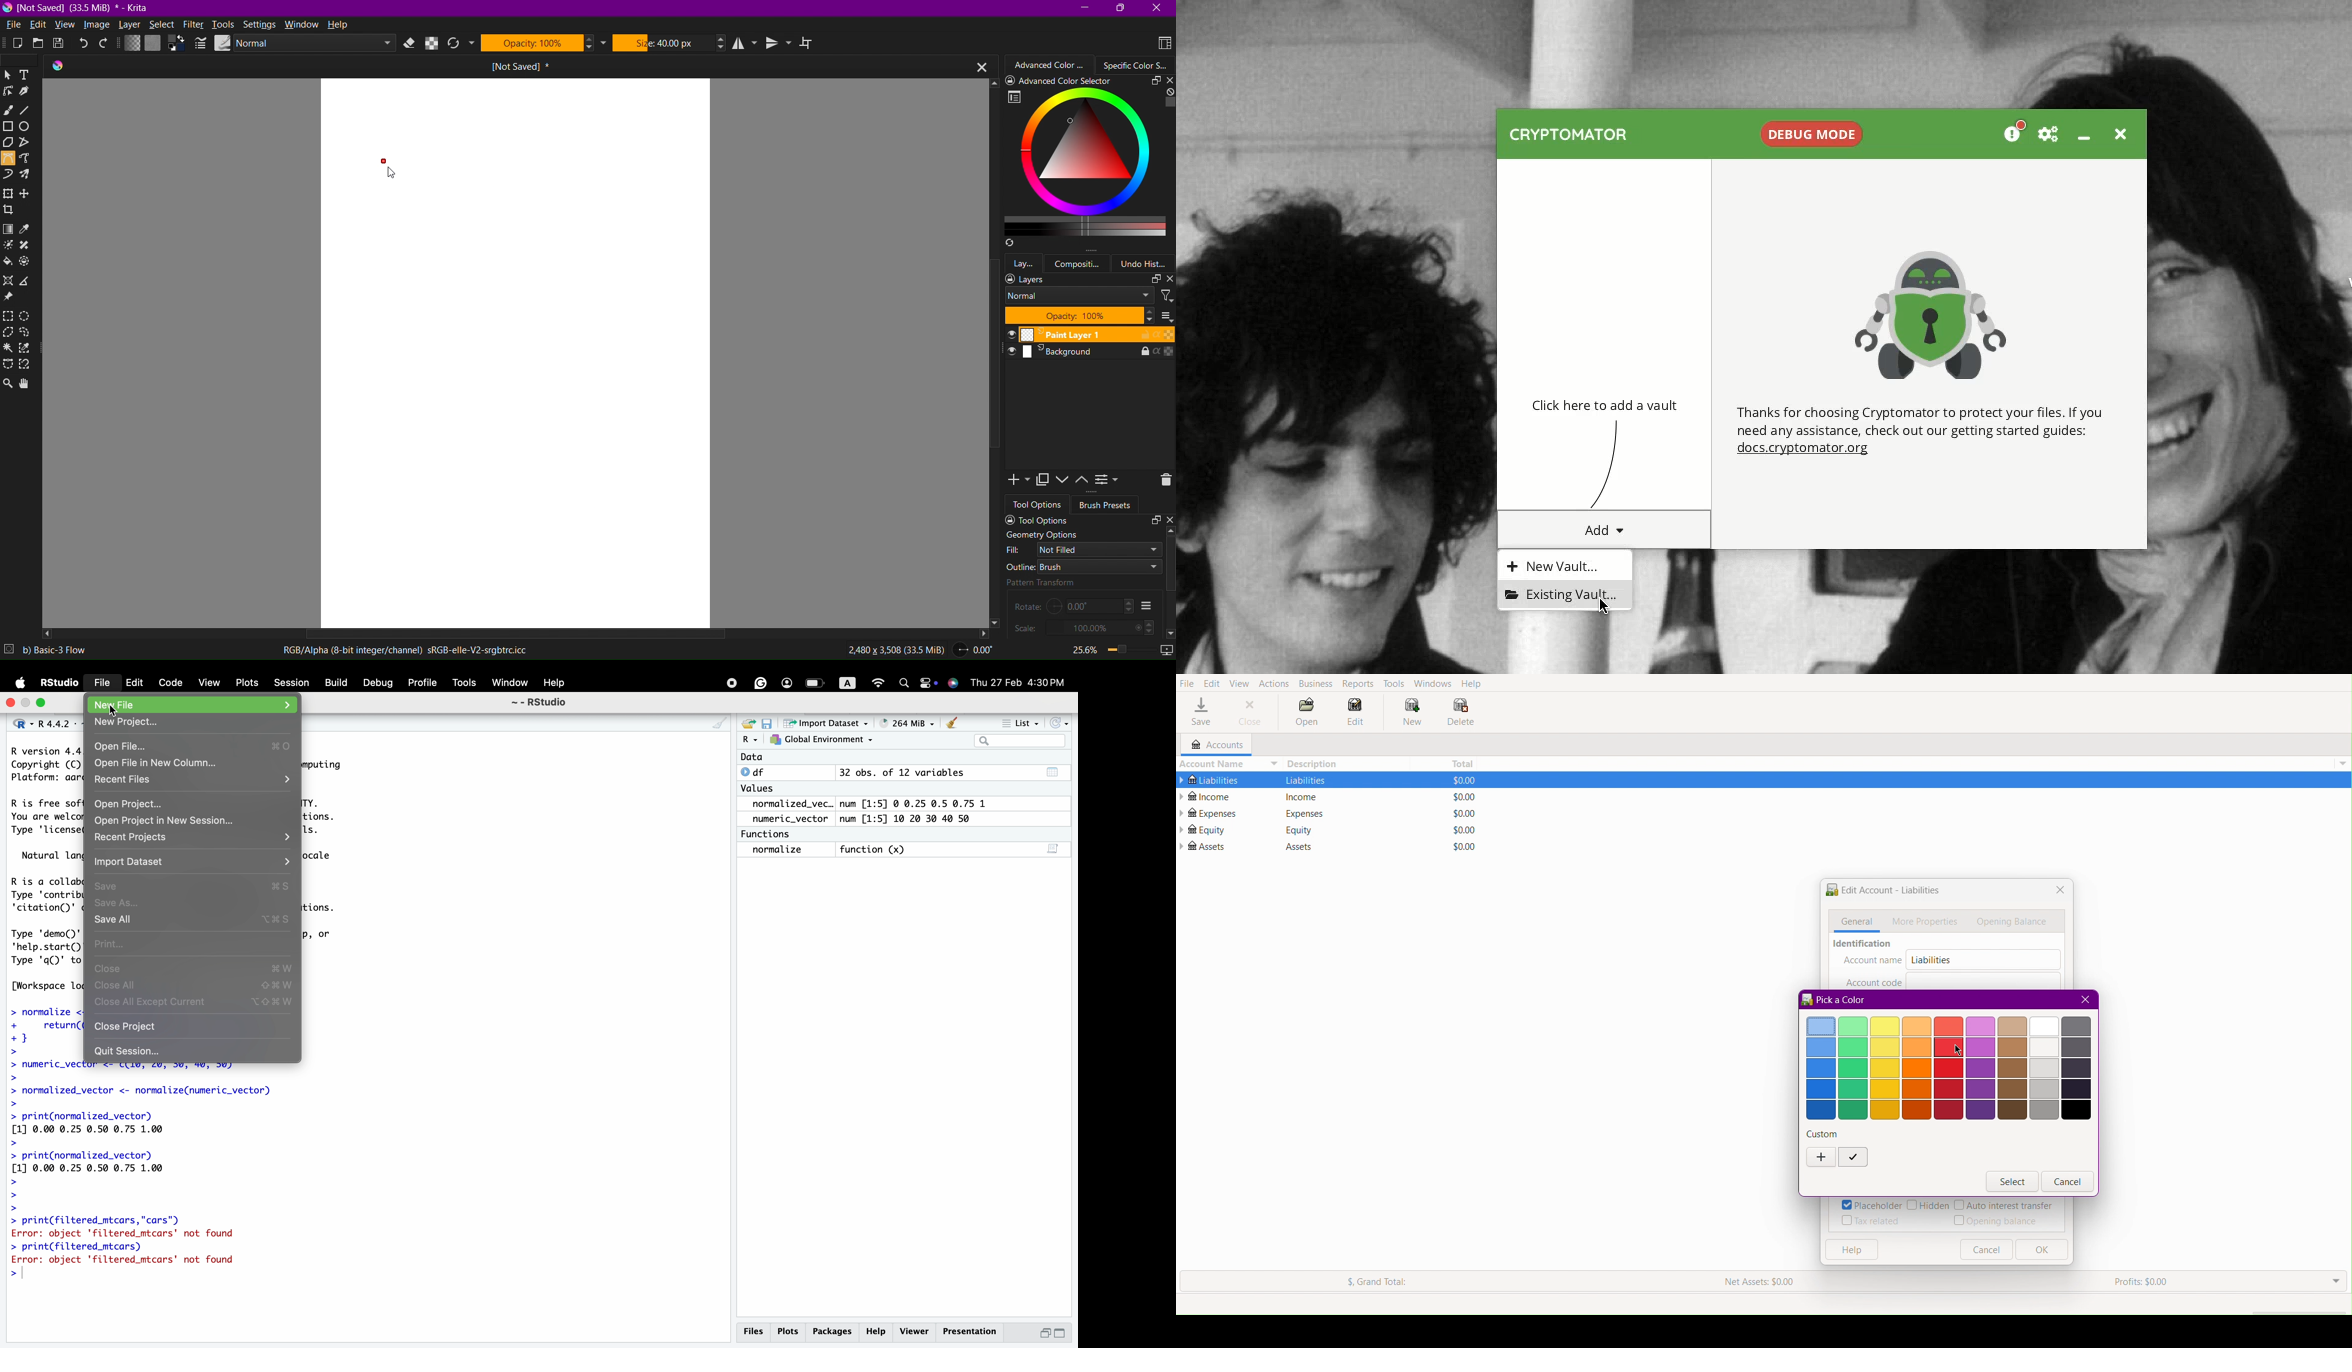  I want to click on Move Layer or Mask Down, so click(1065, 480).